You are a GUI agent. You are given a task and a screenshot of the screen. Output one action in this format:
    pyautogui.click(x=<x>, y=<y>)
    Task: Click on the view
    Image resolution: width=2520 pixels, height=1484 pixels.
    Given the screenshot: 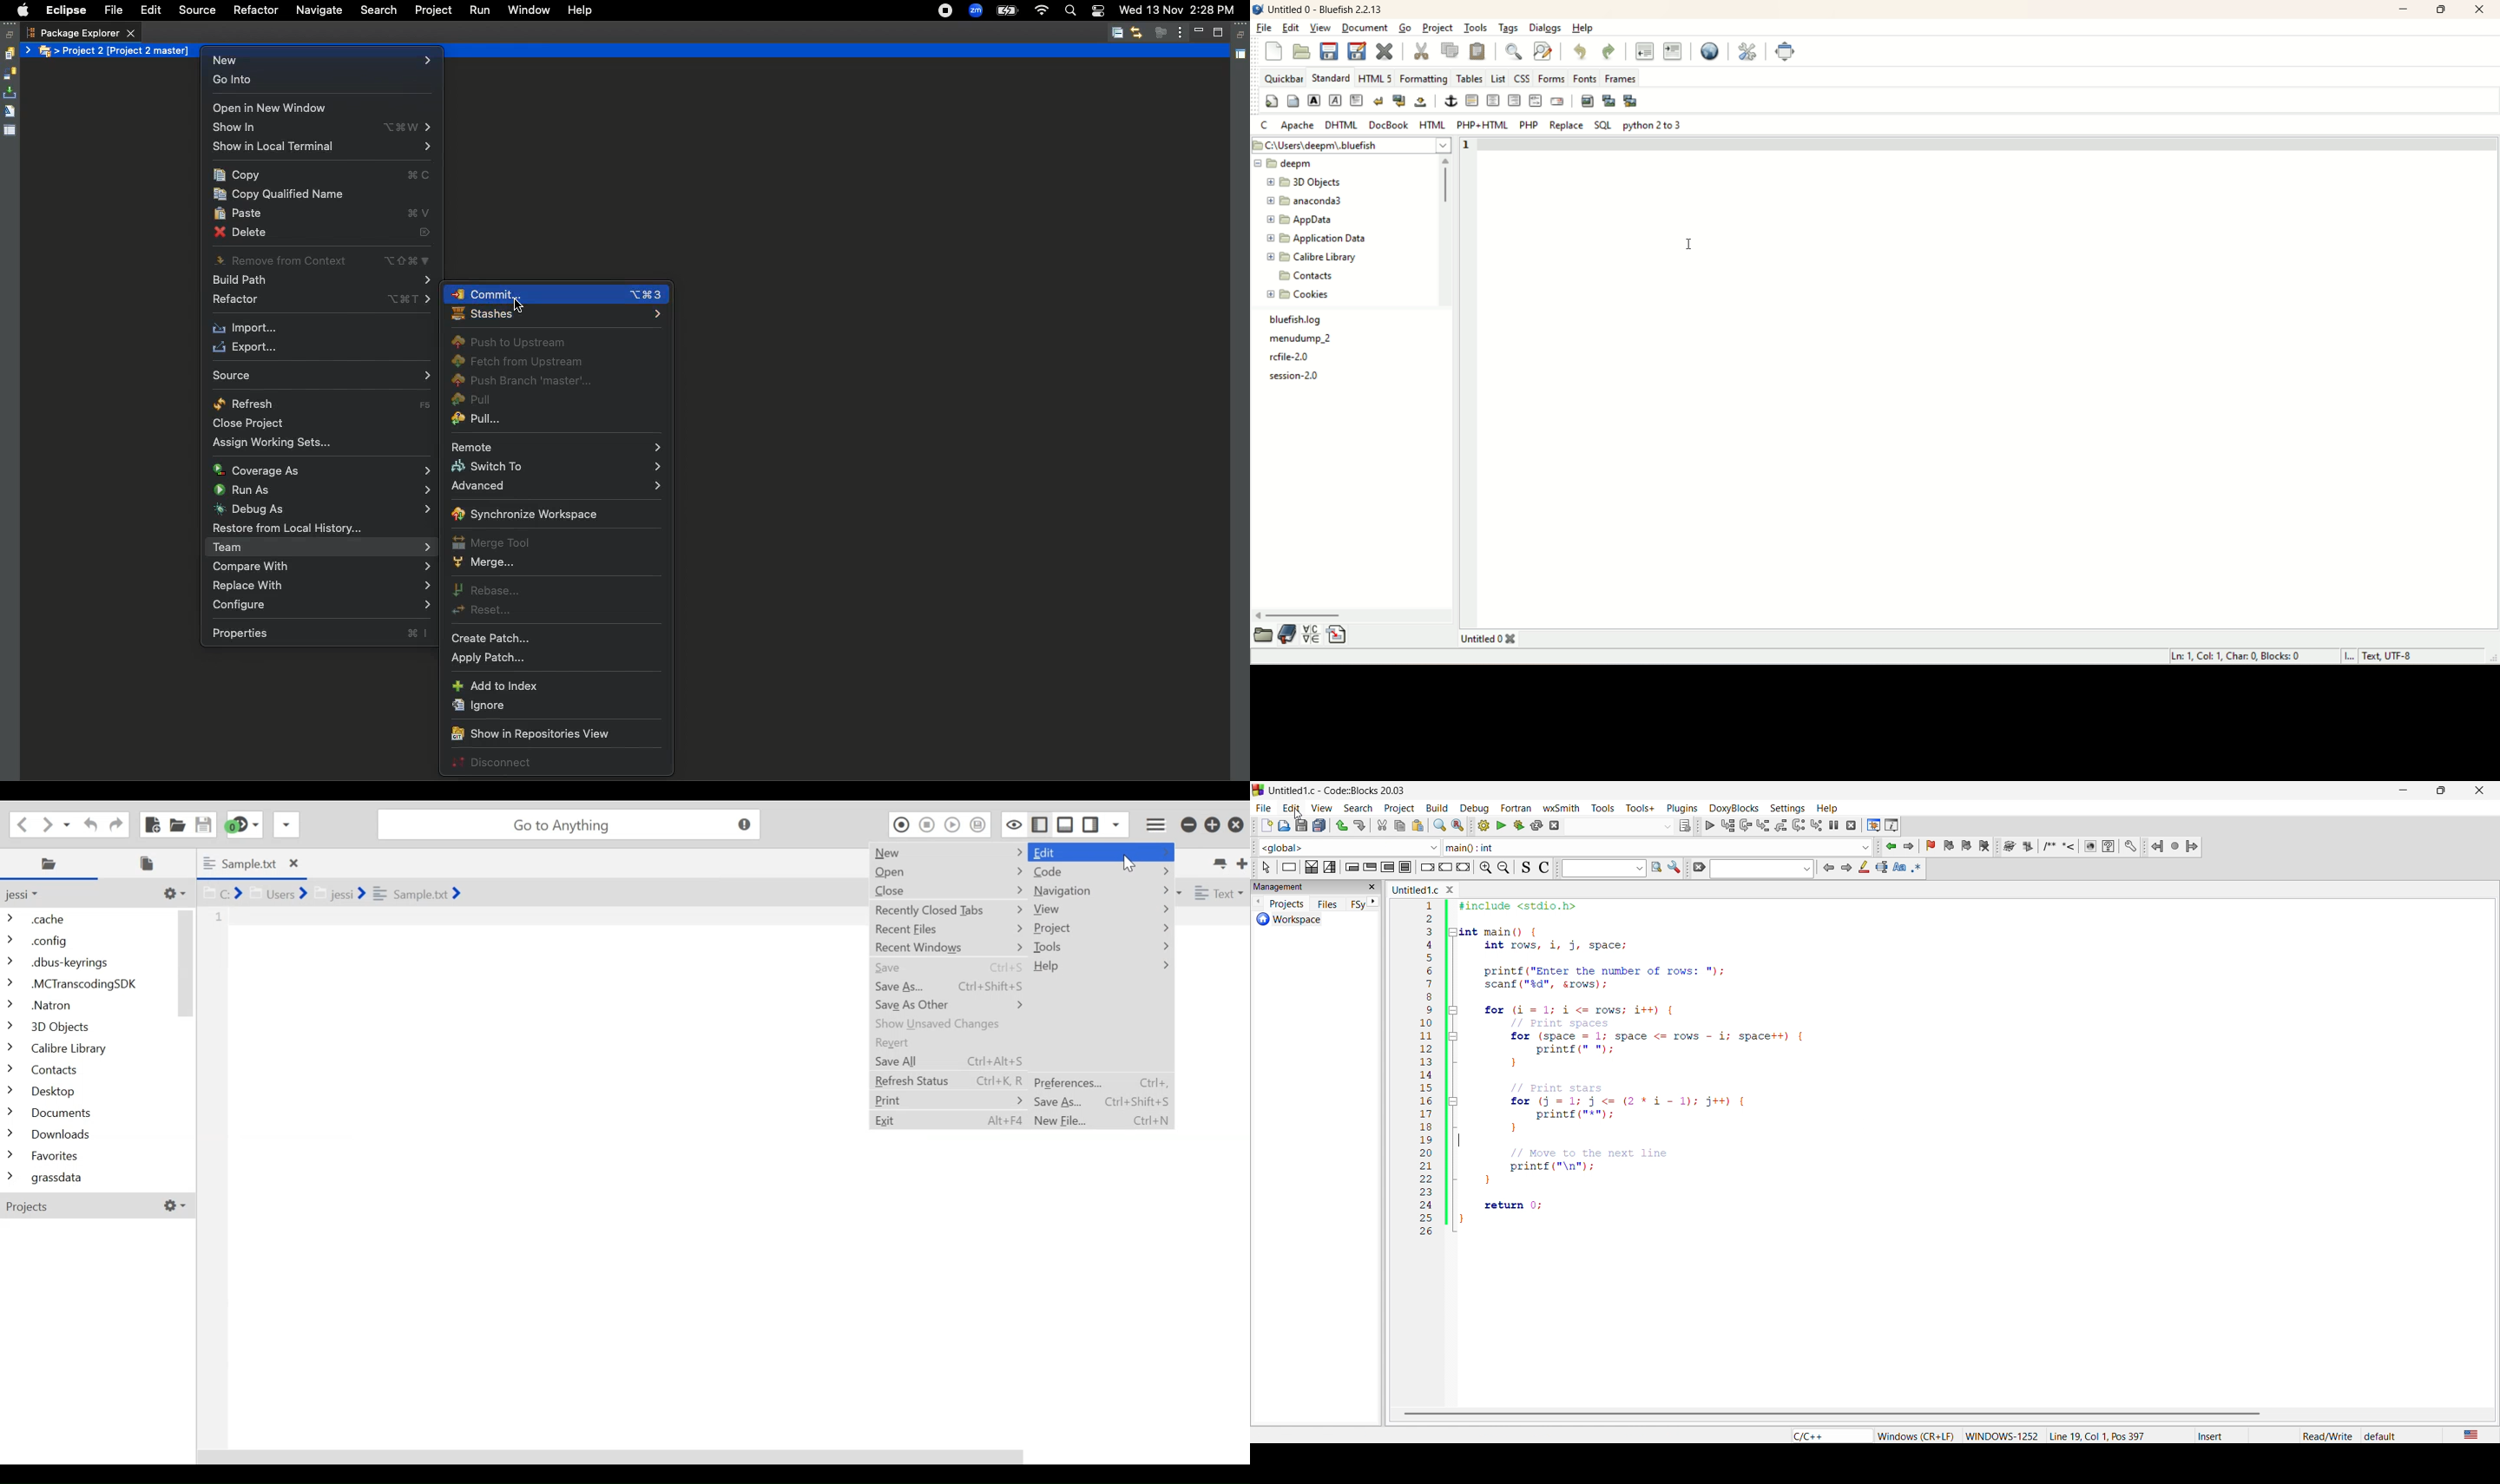 What is the action you would take?
    pyautogui.click(x=1322, y=806)
    